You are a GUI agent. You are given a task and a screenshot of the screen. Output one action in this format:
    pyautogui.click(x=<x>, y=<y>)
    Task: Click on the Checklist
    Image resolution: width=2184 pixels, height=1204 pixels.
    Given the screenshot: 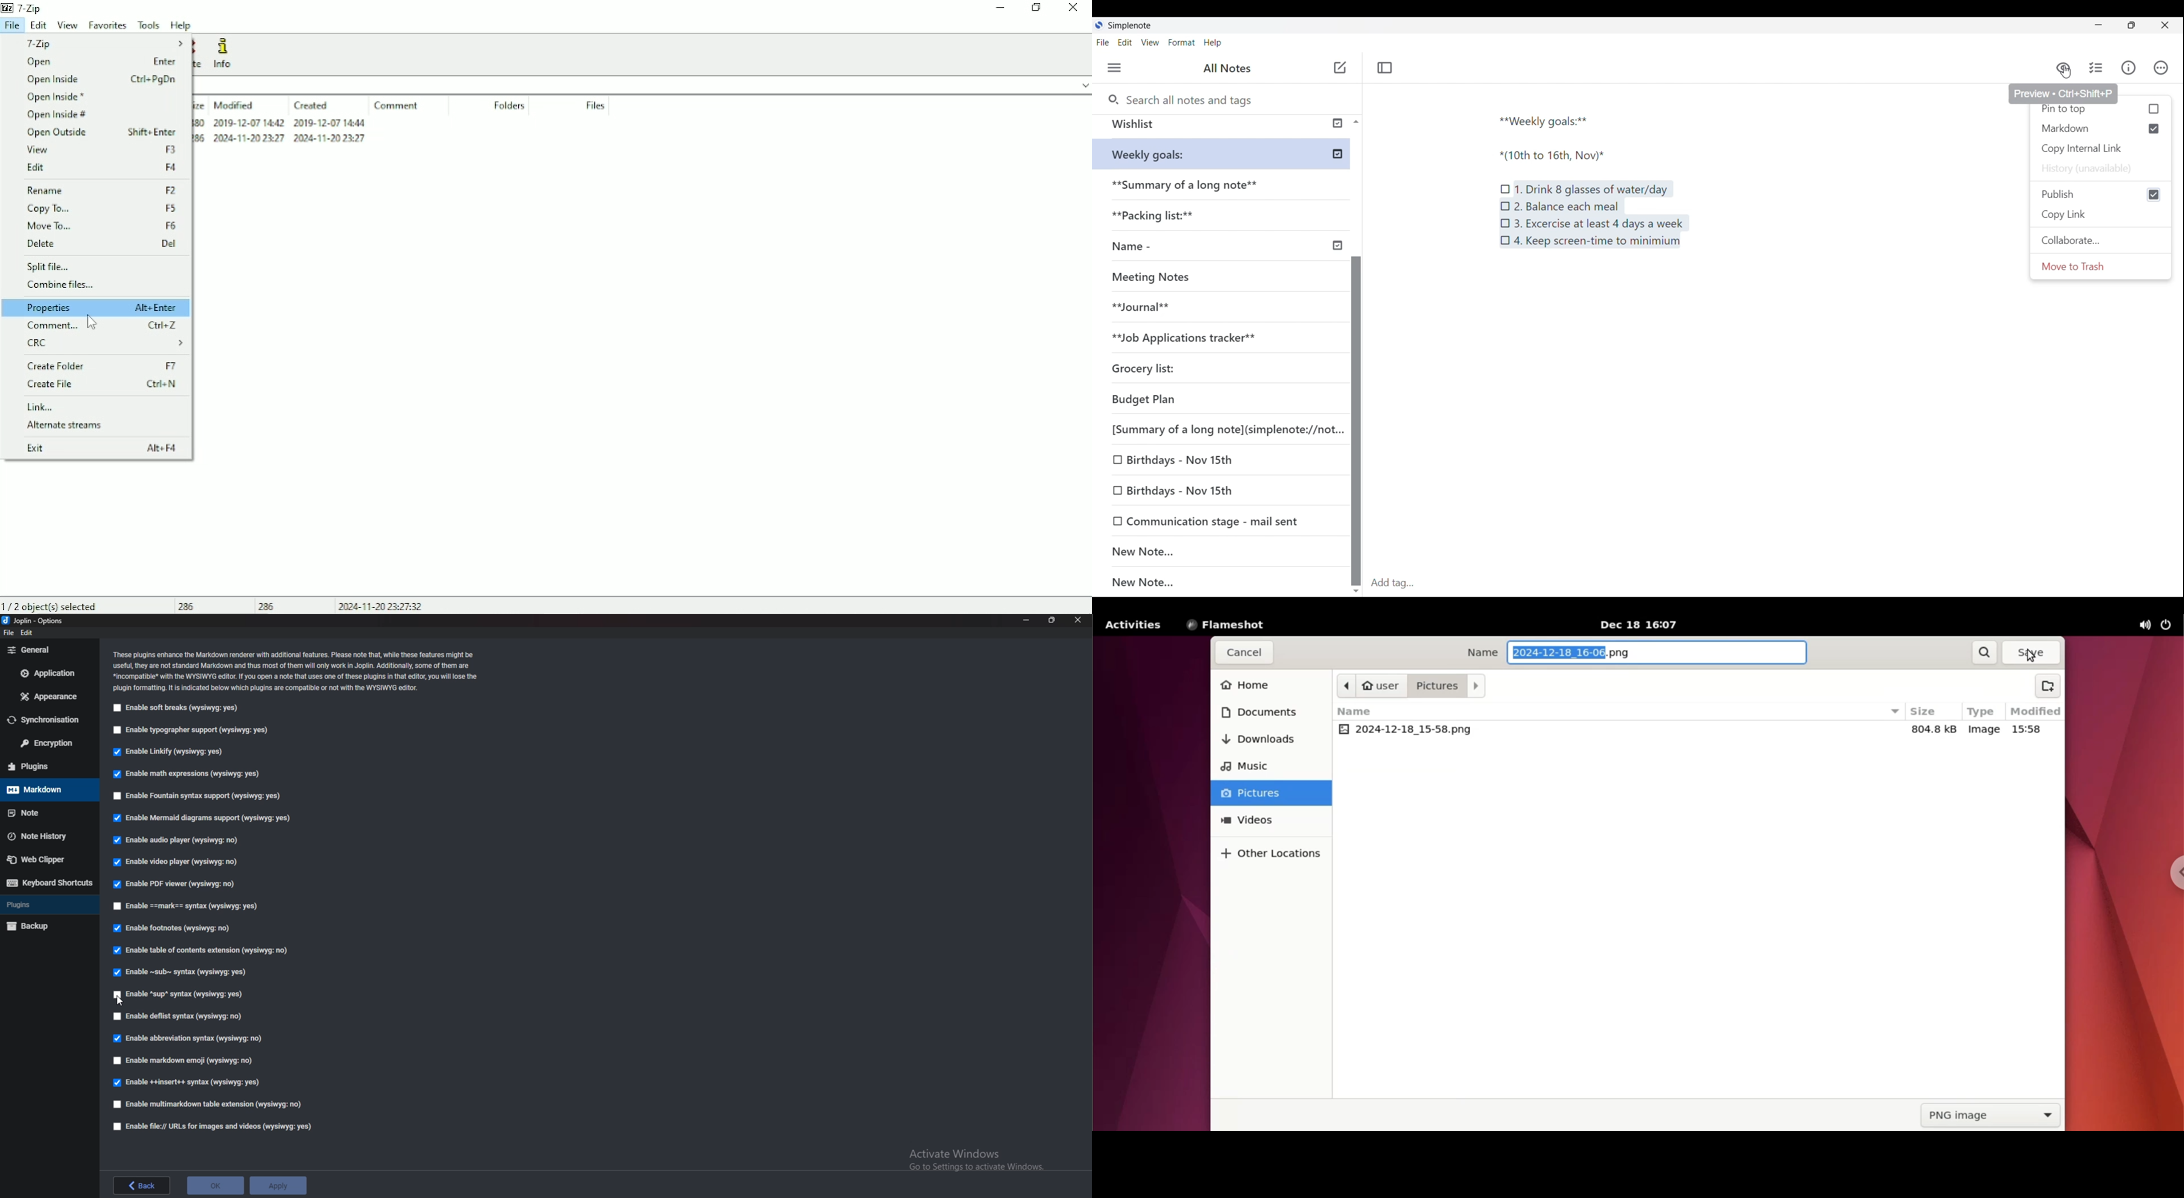 What is the action you would take?
    pyautogui.click(x=2094, y=68)
    